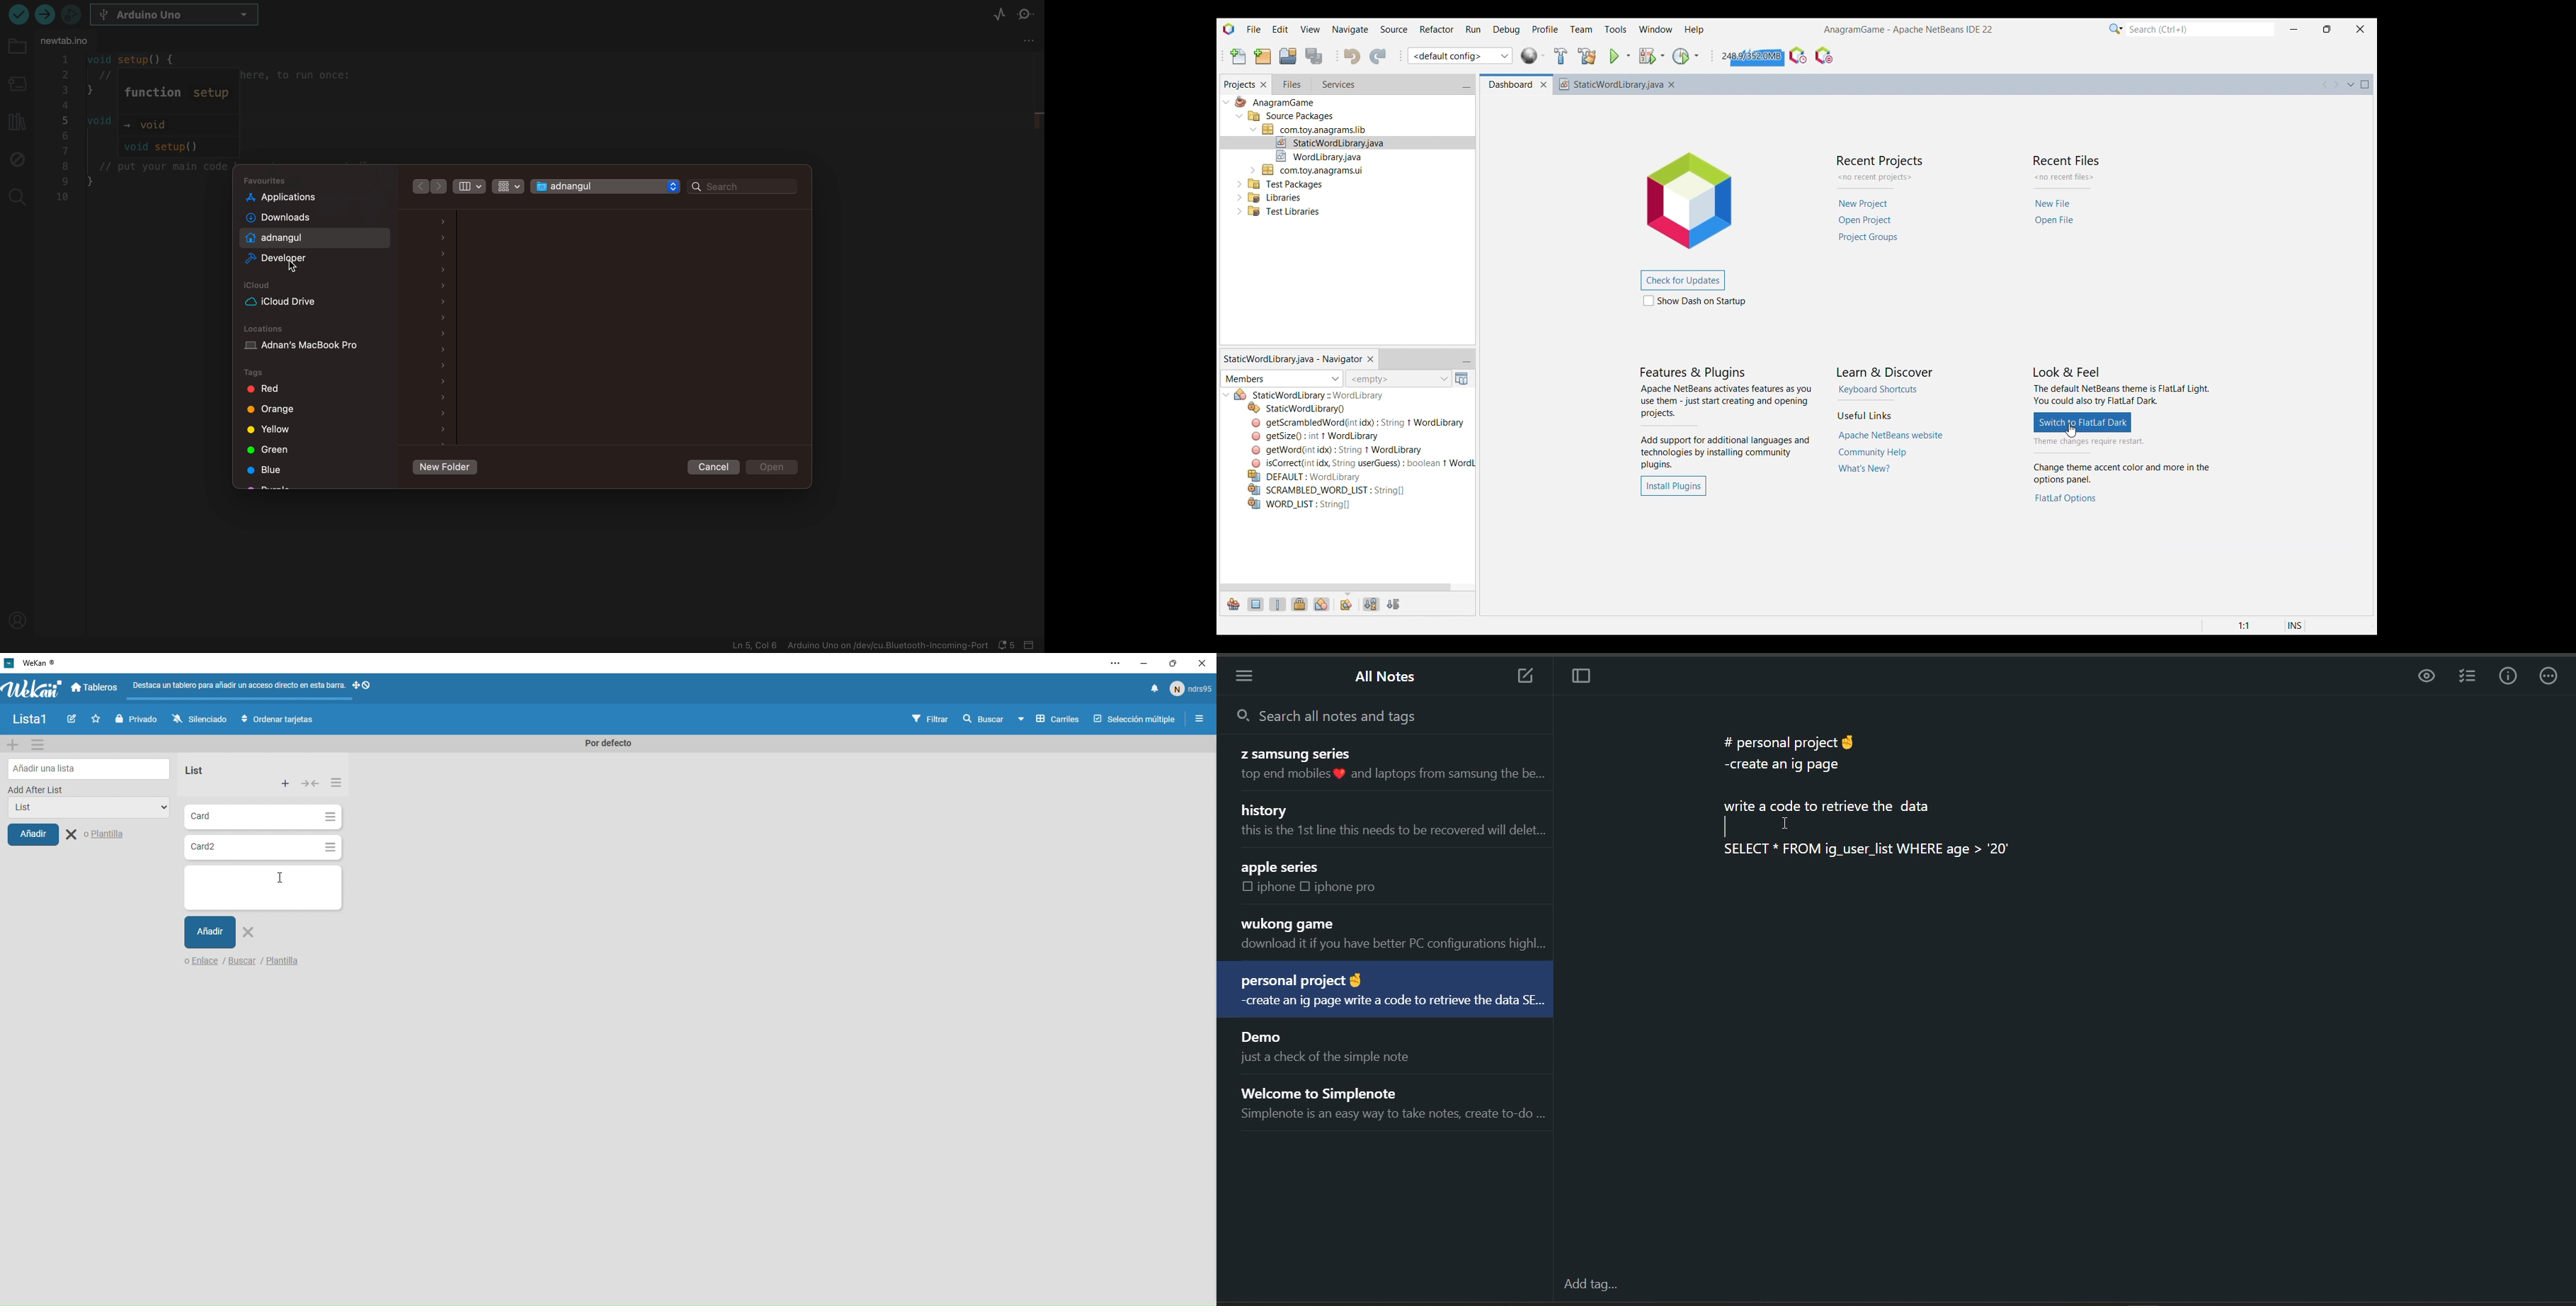 Image resolution: width=2576 pixels, height=1316 pixels. Describe the element at coordinates (203, 961) in the screenshot. I see `link` at that location.